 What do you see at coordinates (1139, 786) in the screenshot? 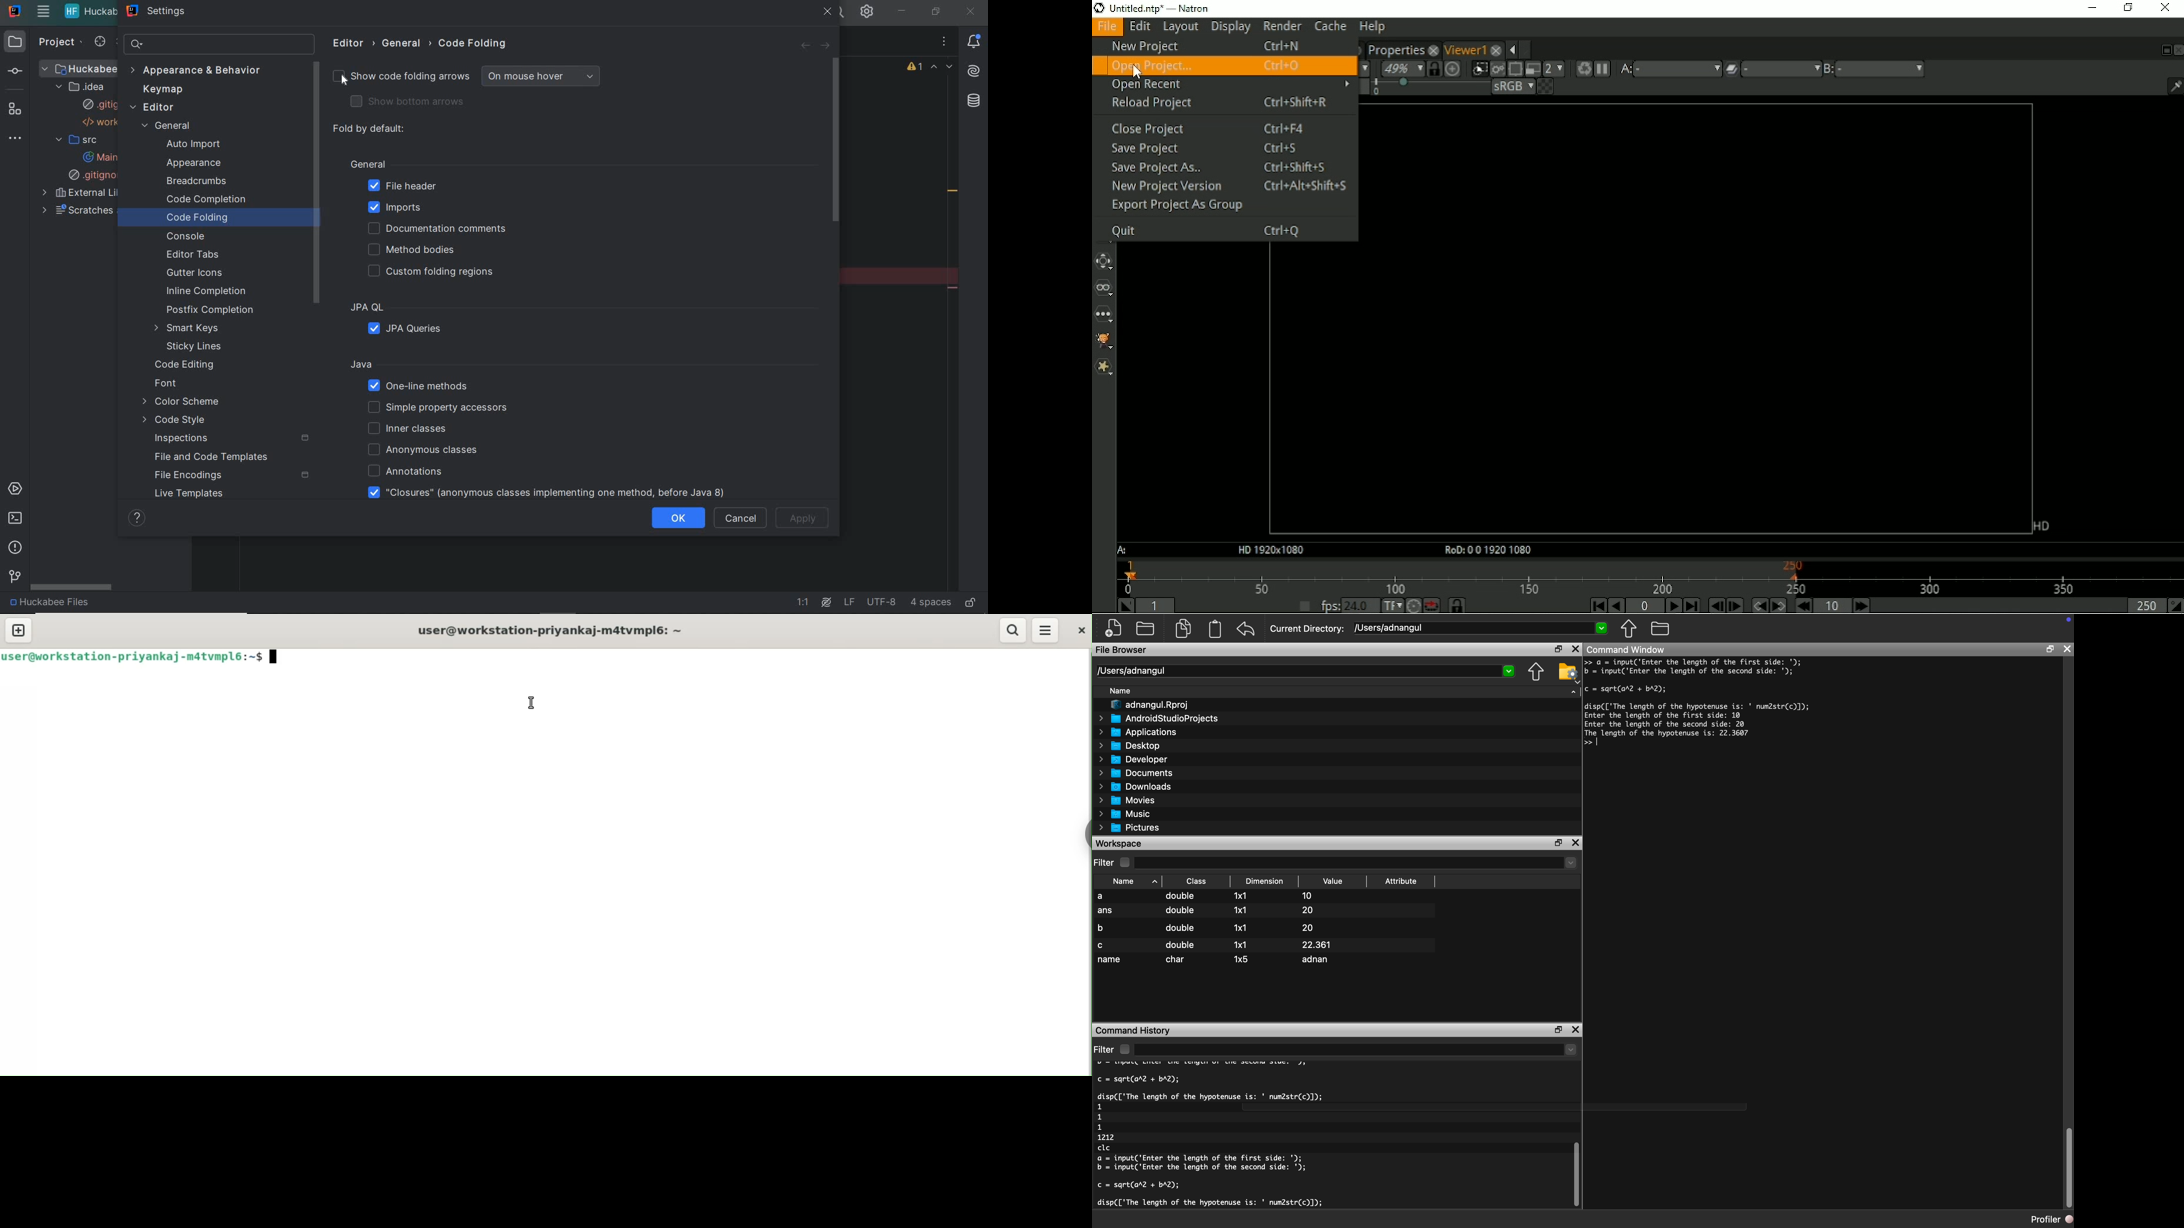
I see ` Downloads` at bounding box center [1139, 786].